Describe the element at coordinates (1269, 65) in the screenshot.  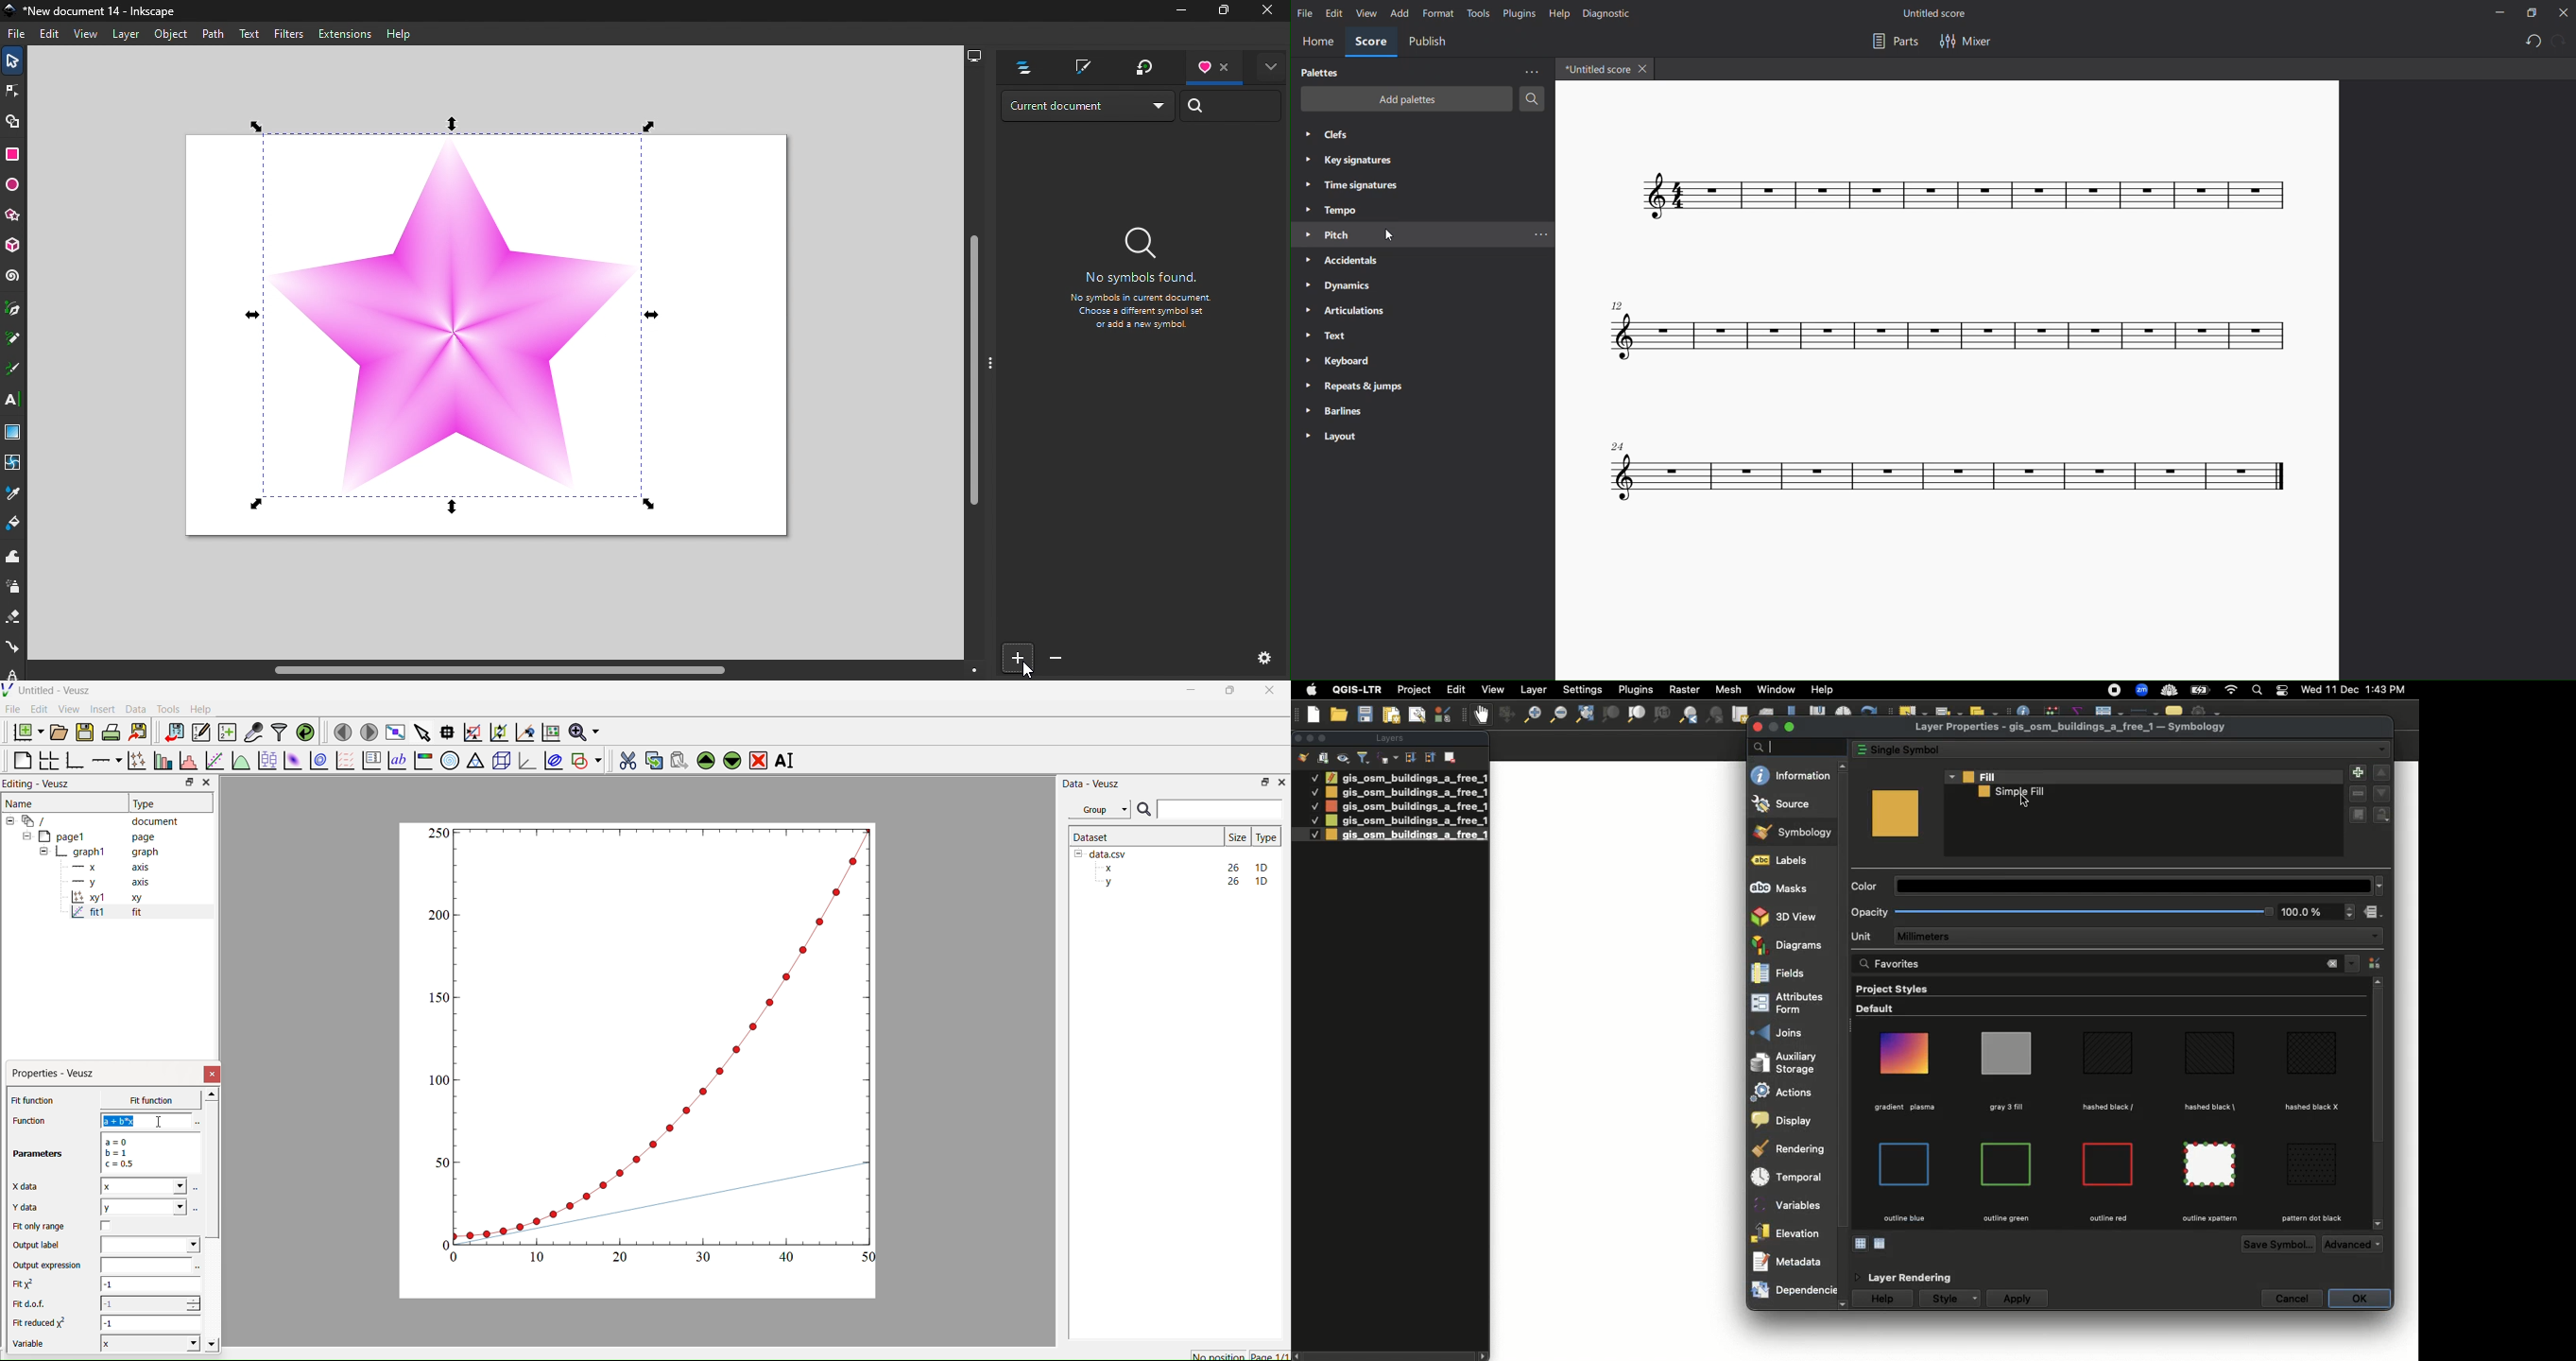
I see `Toggle display options` at that location.